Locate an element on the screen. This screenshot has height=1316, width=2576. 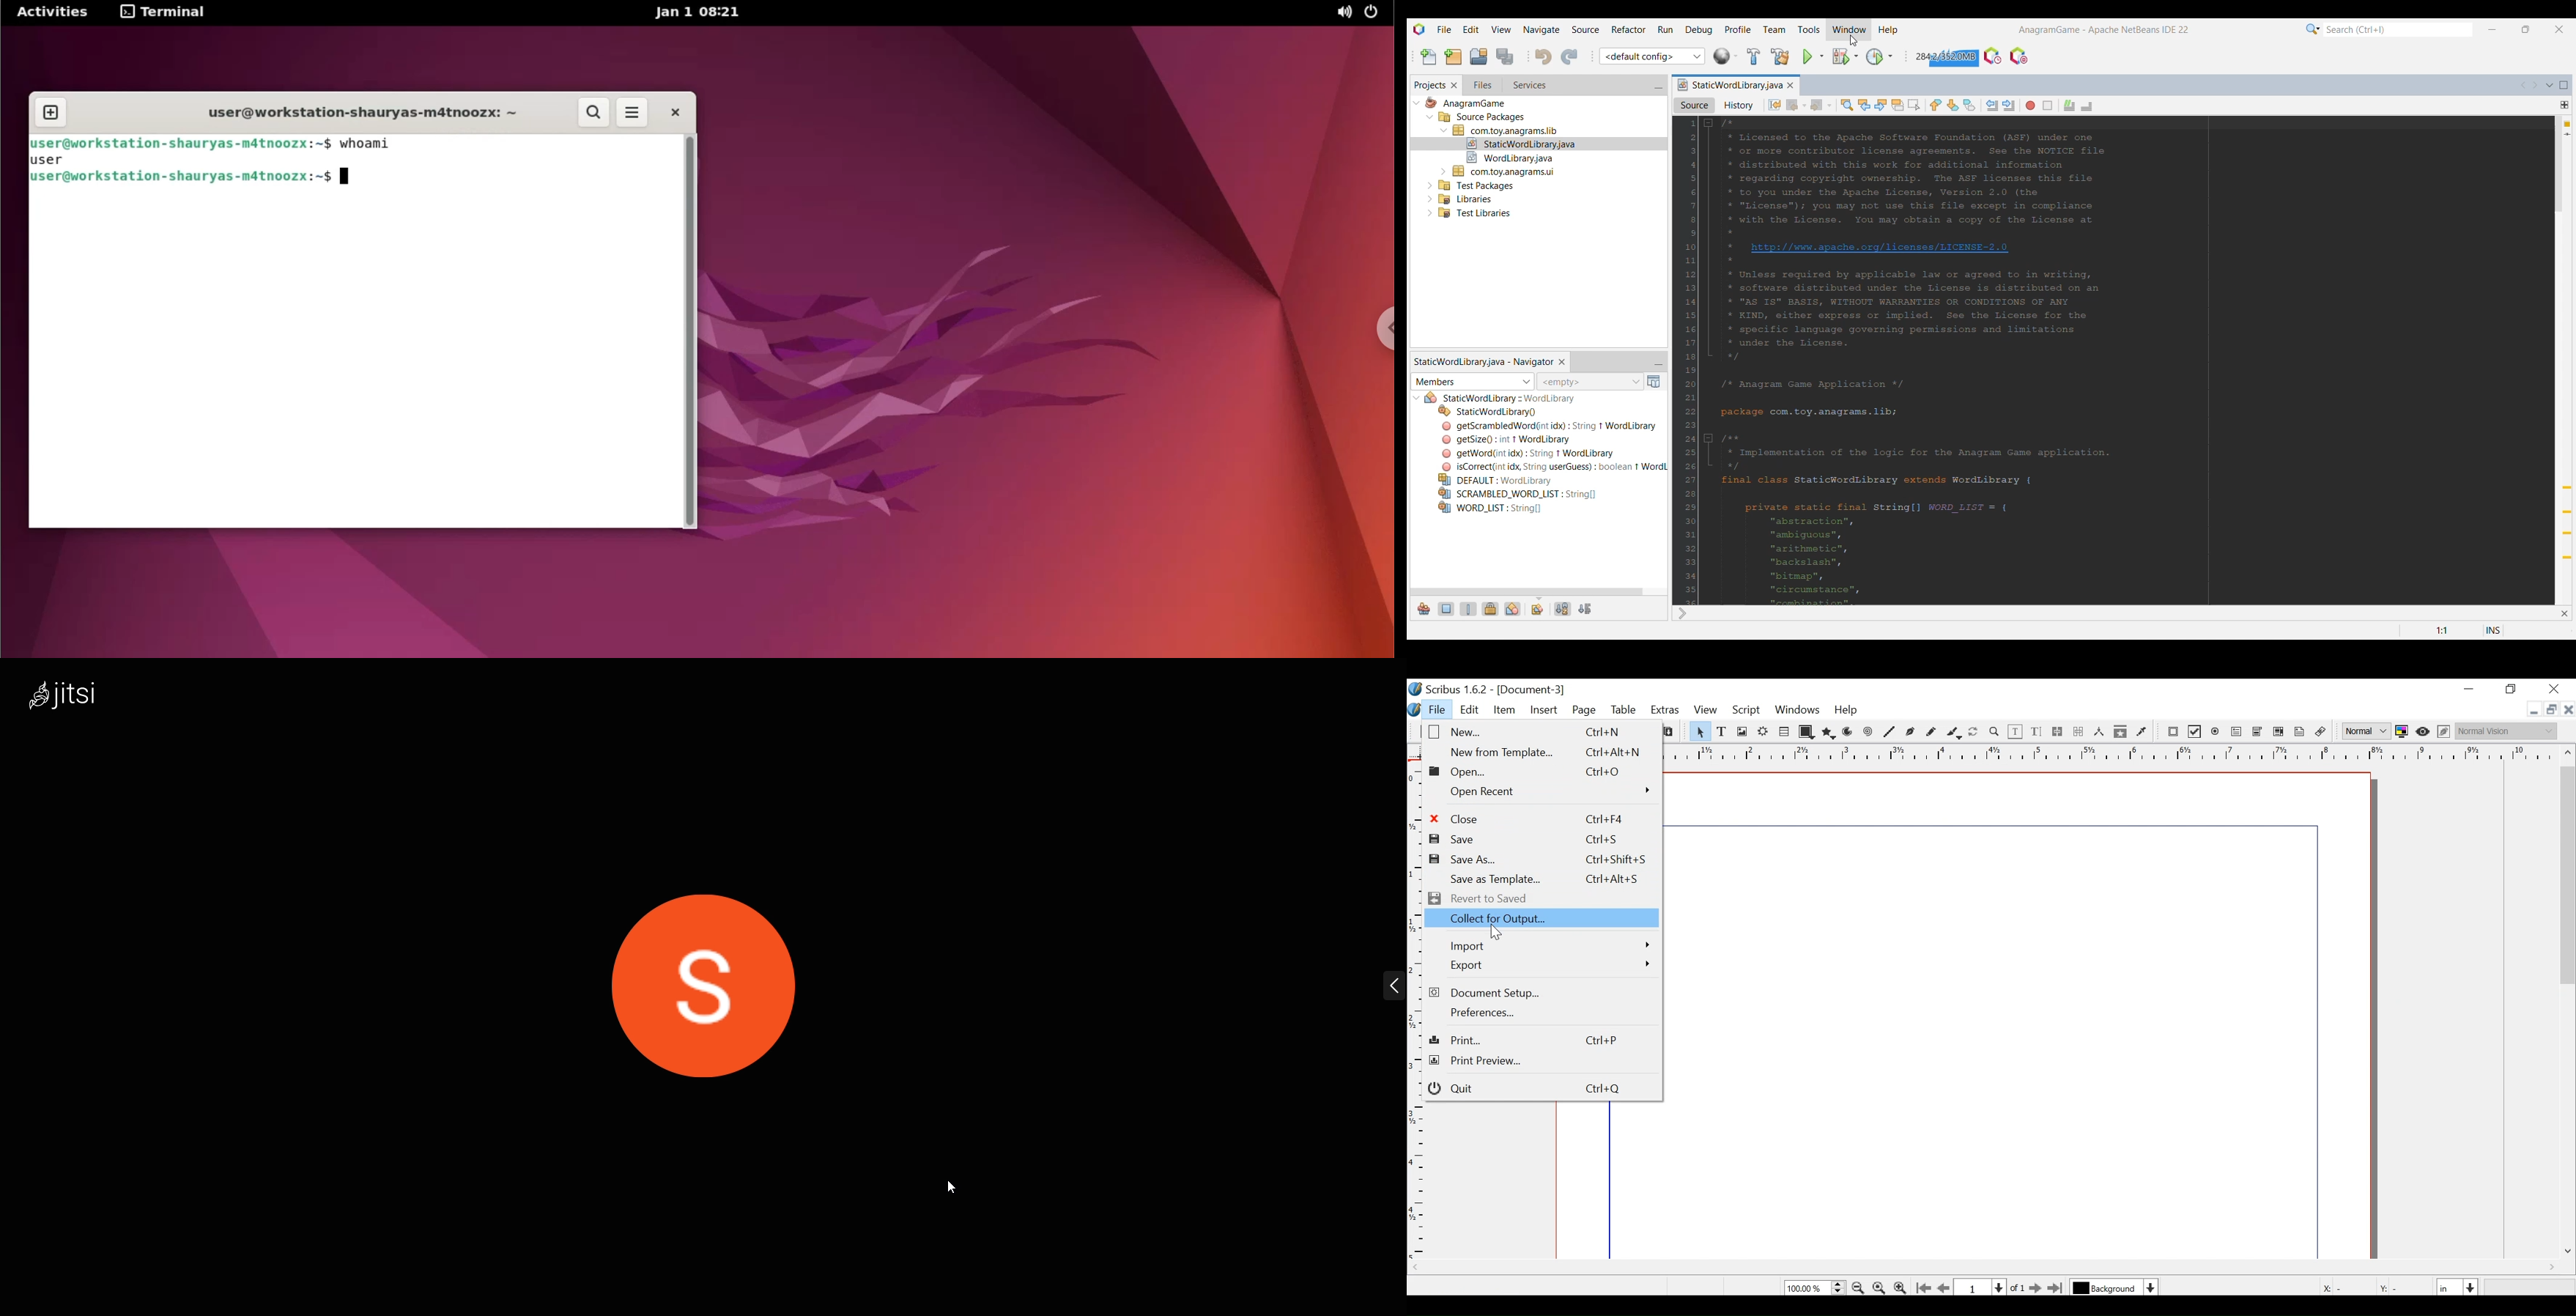
Export is located at coordinates (1549, 964).